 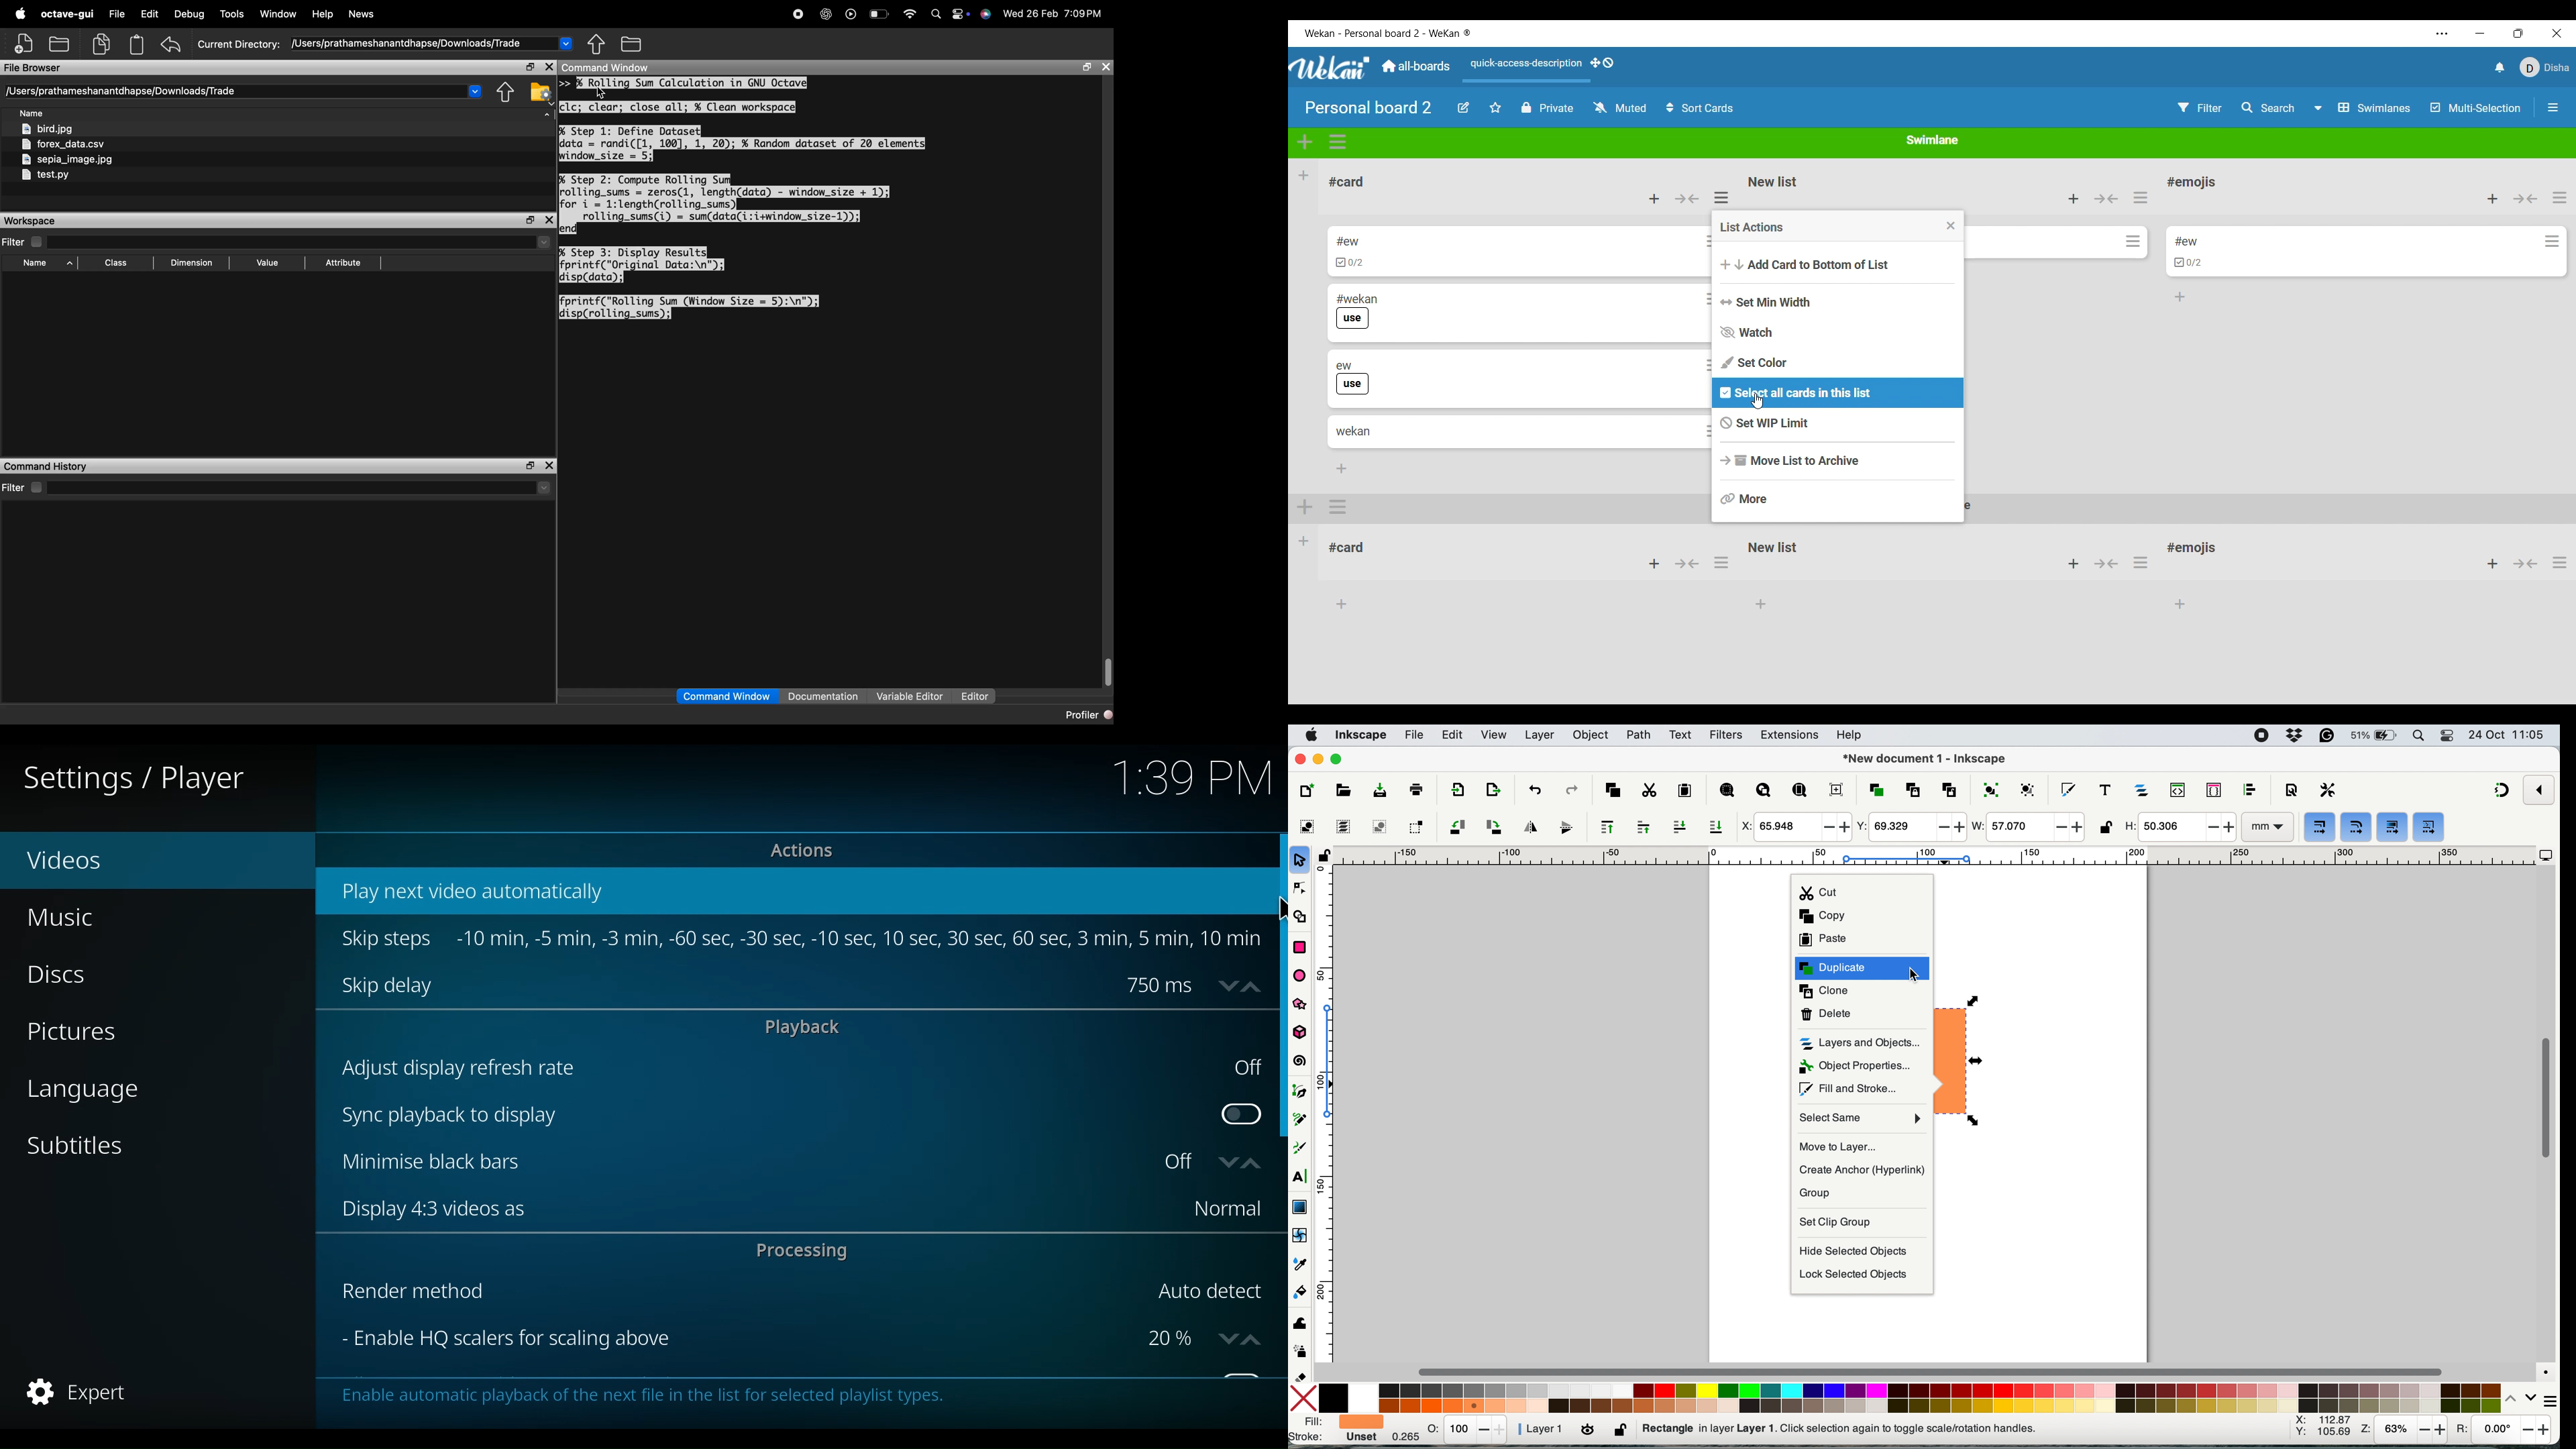 What do you see at coordinates (2027, 828) in the screenshot?
I see `width` at bounding box center [2027, 828].